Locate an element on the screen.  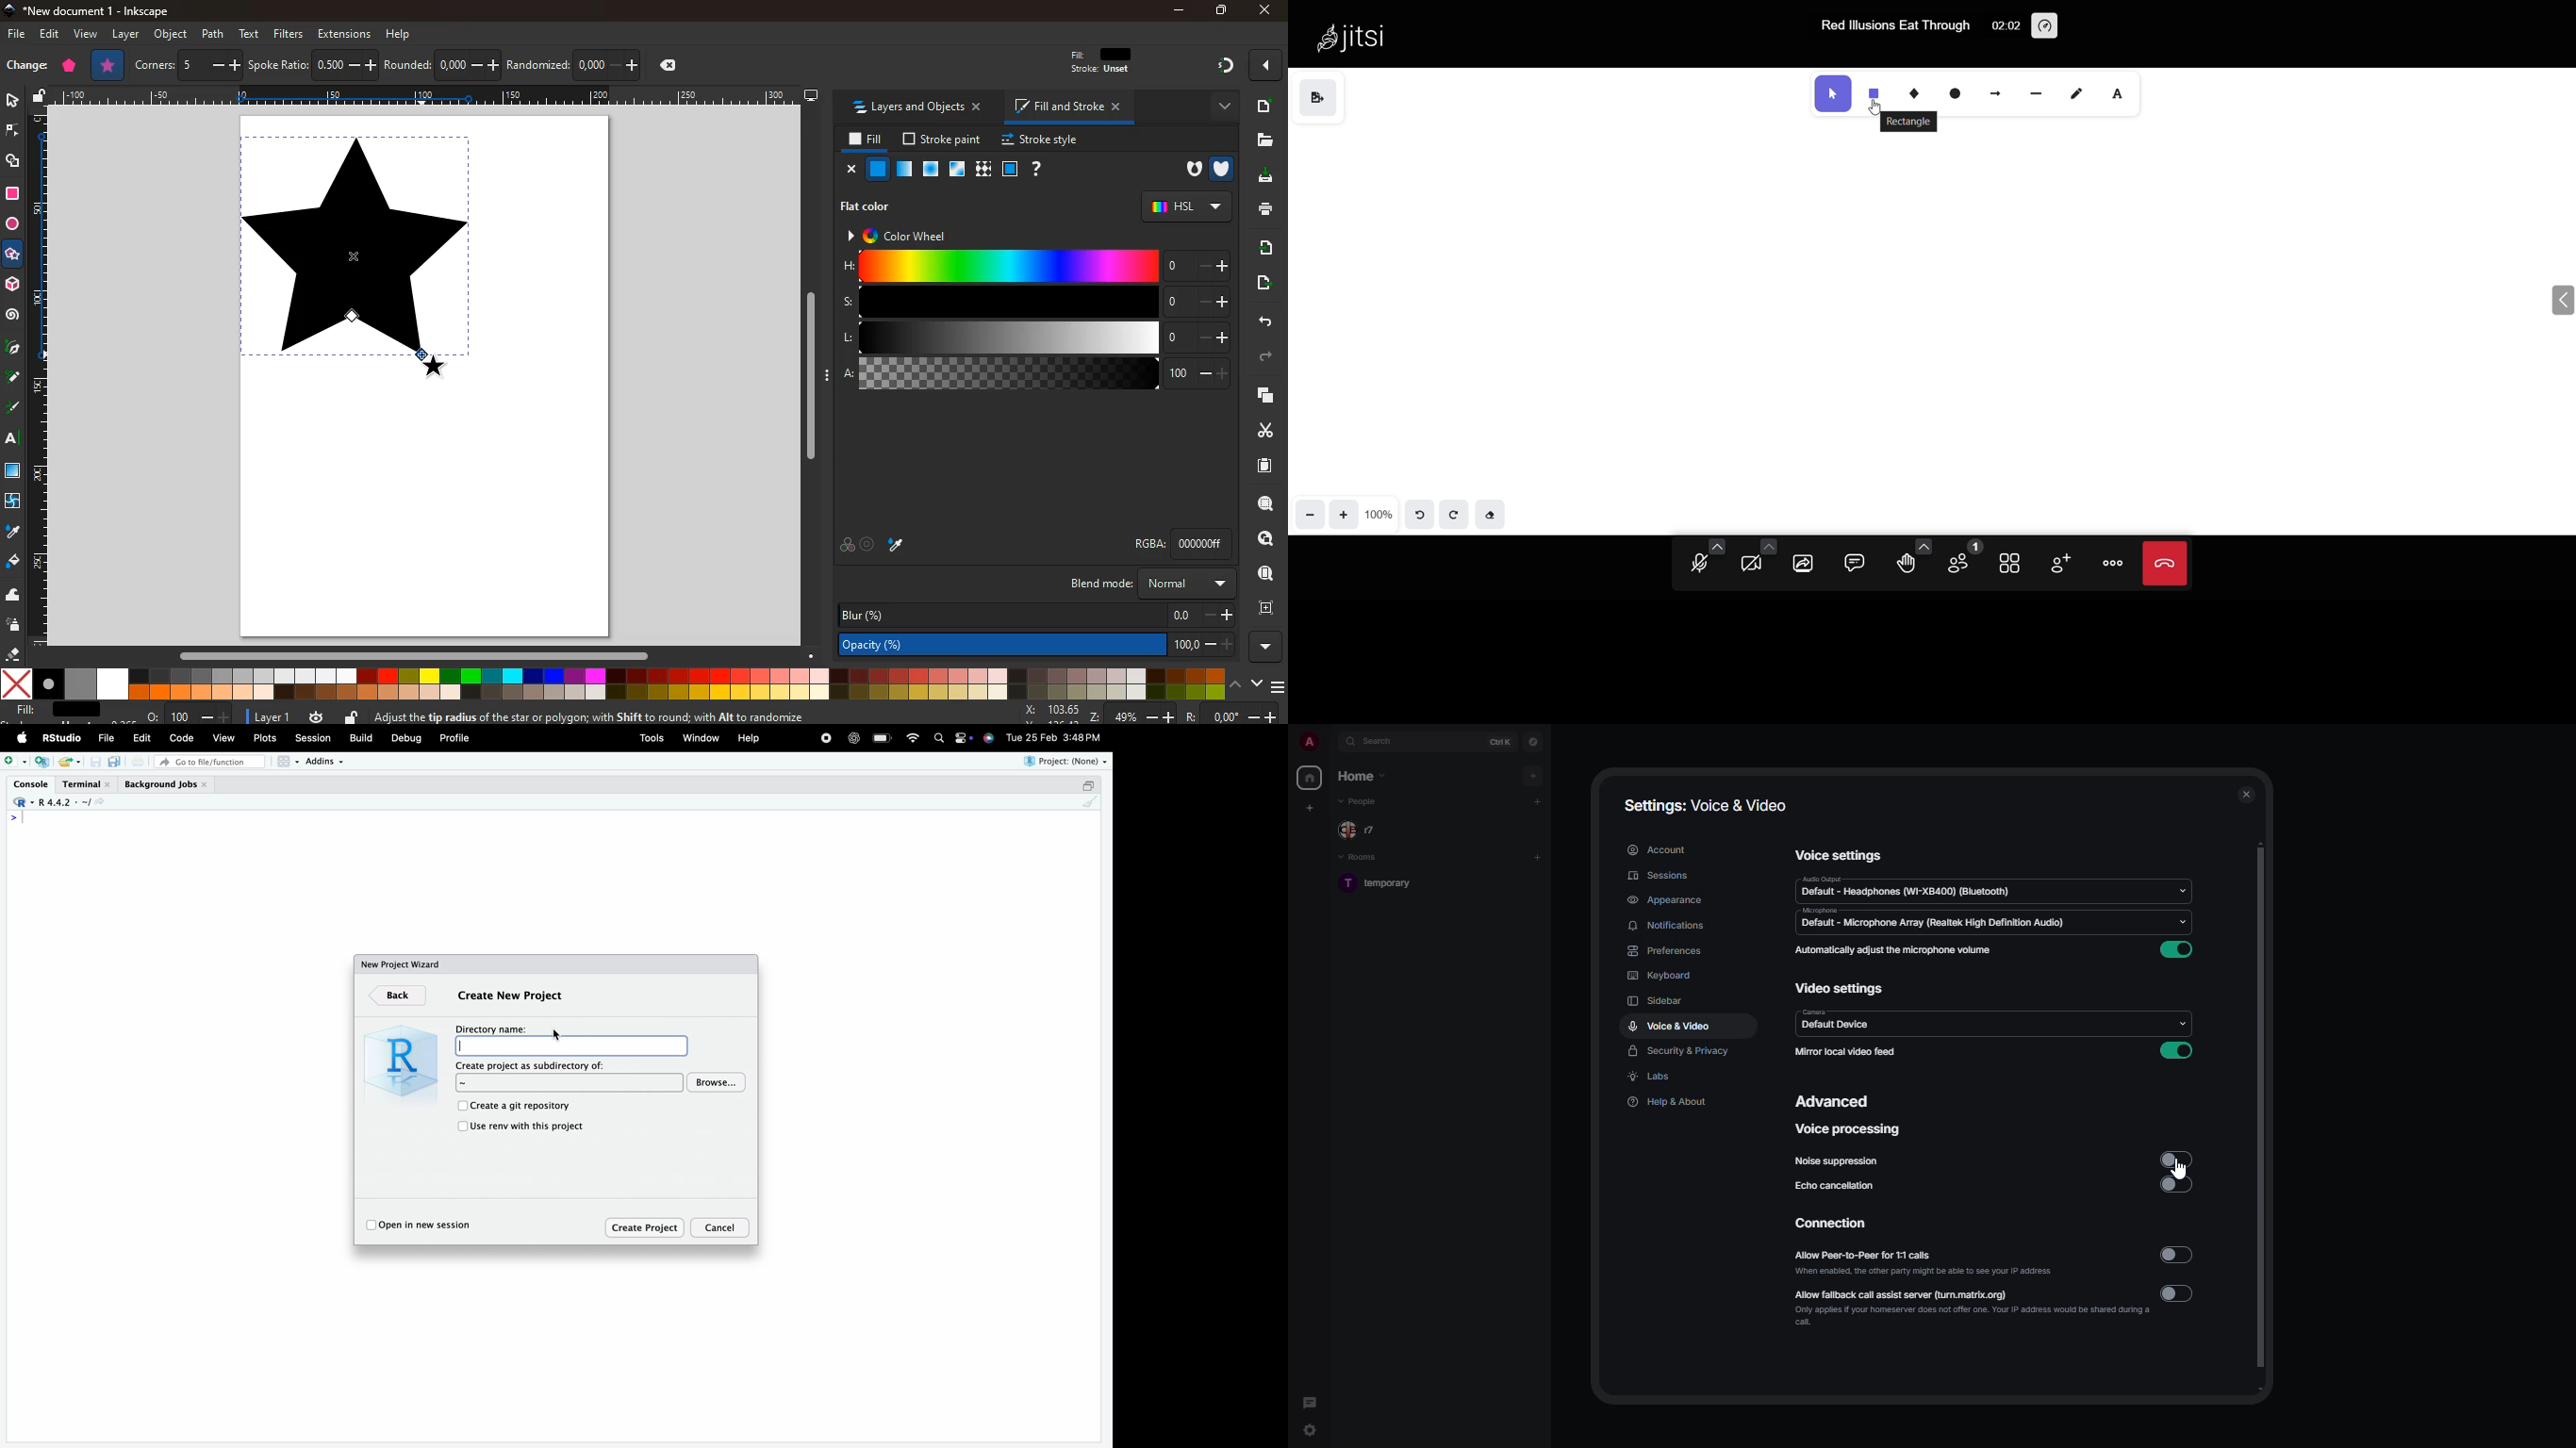
3:48 PM is located at coordinates (1083, 736).